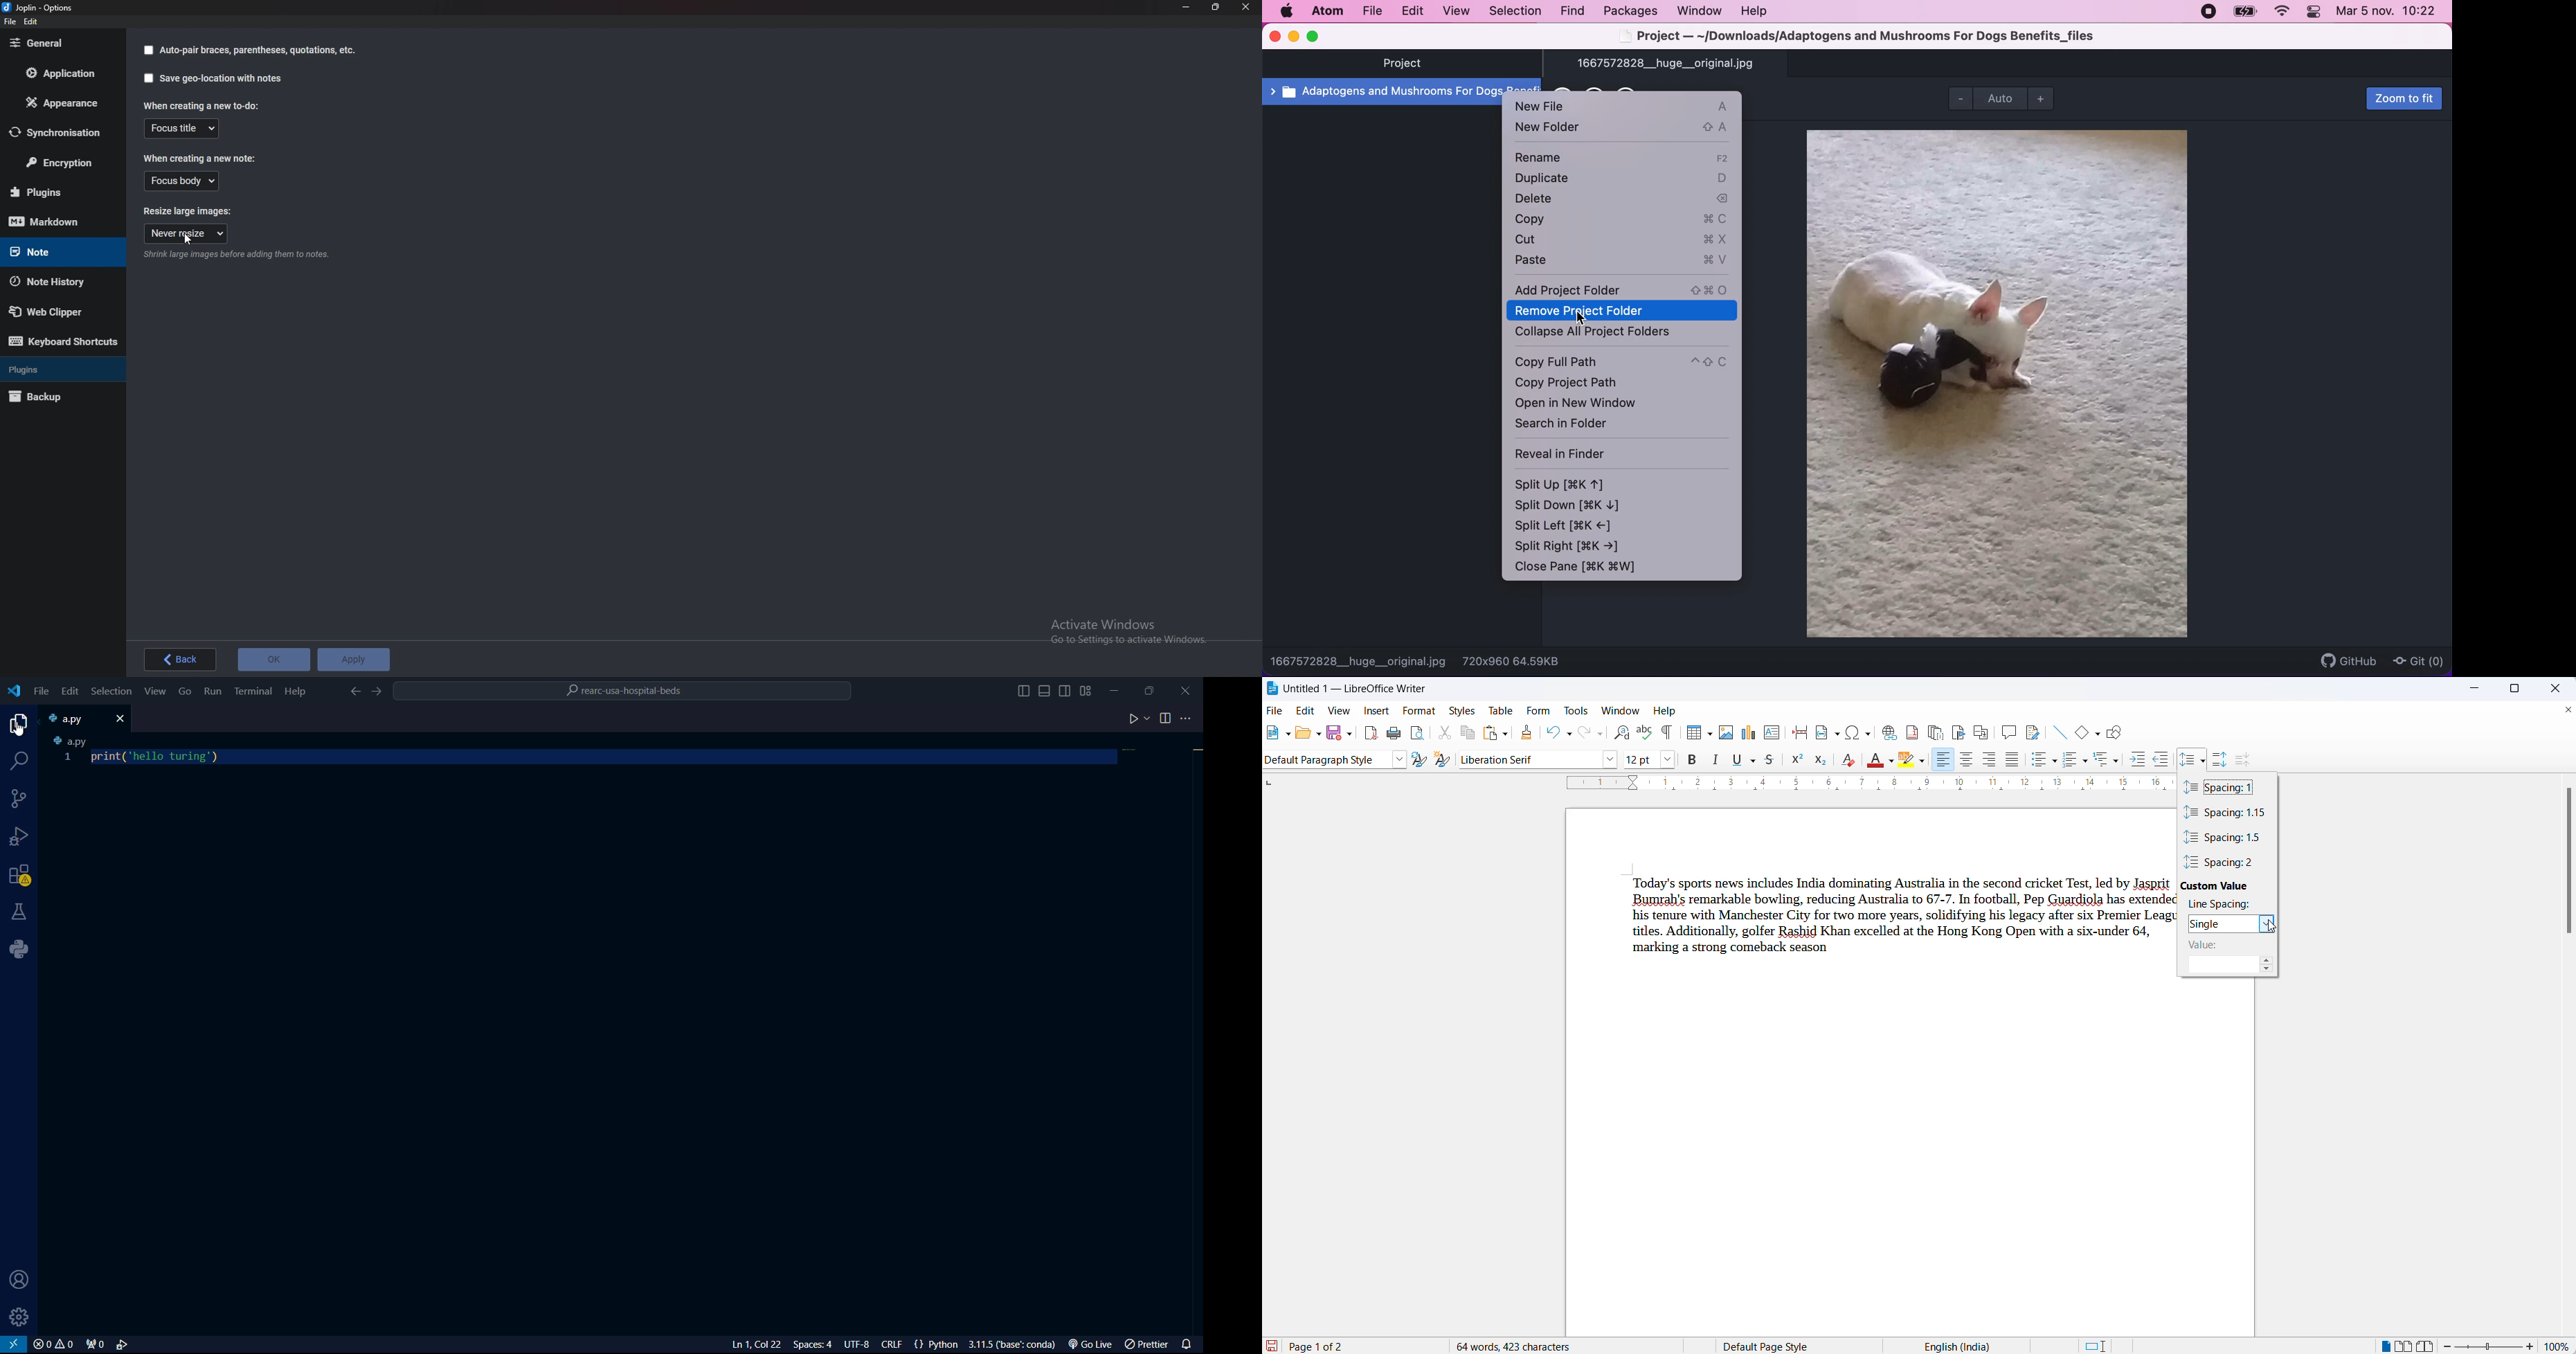 This screenshot has height=1372, width=2576. What do you see at coordinates (1799, 759) in the screenshot?
I see `superscript` at bounding box center [1799, 759].